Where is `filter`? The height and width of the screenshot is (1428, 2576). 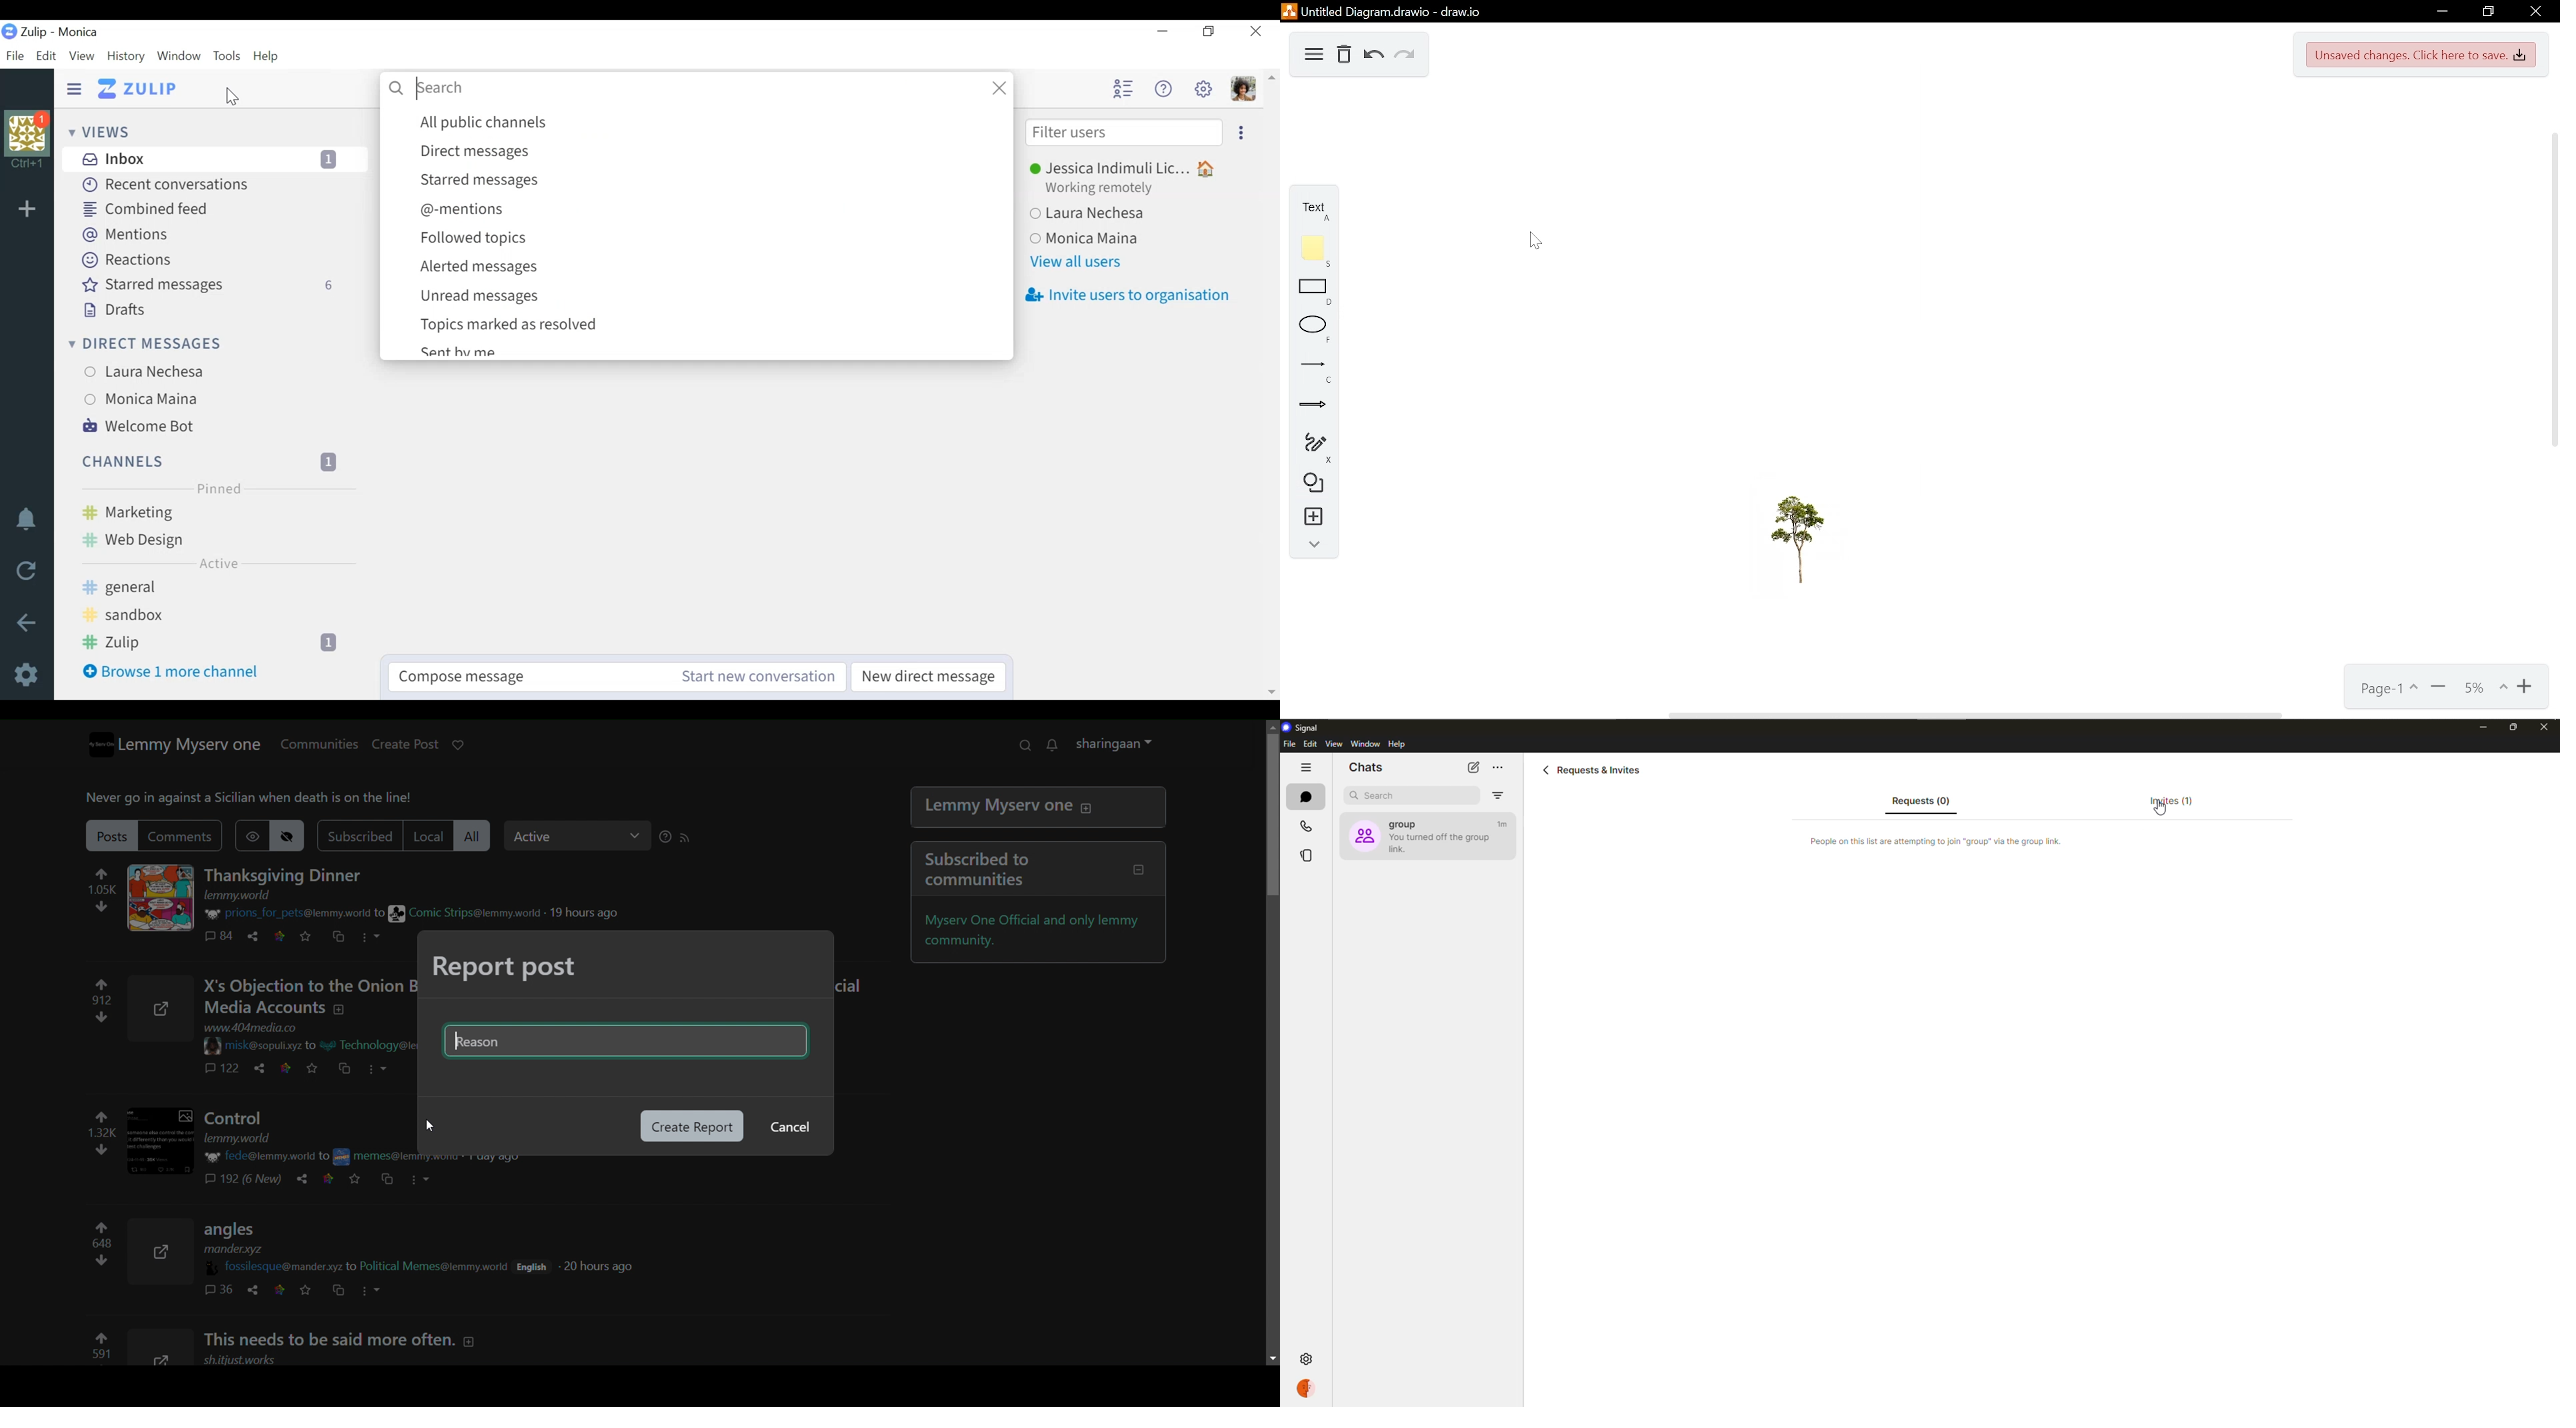
filter is located at coordinates (1498, 795).